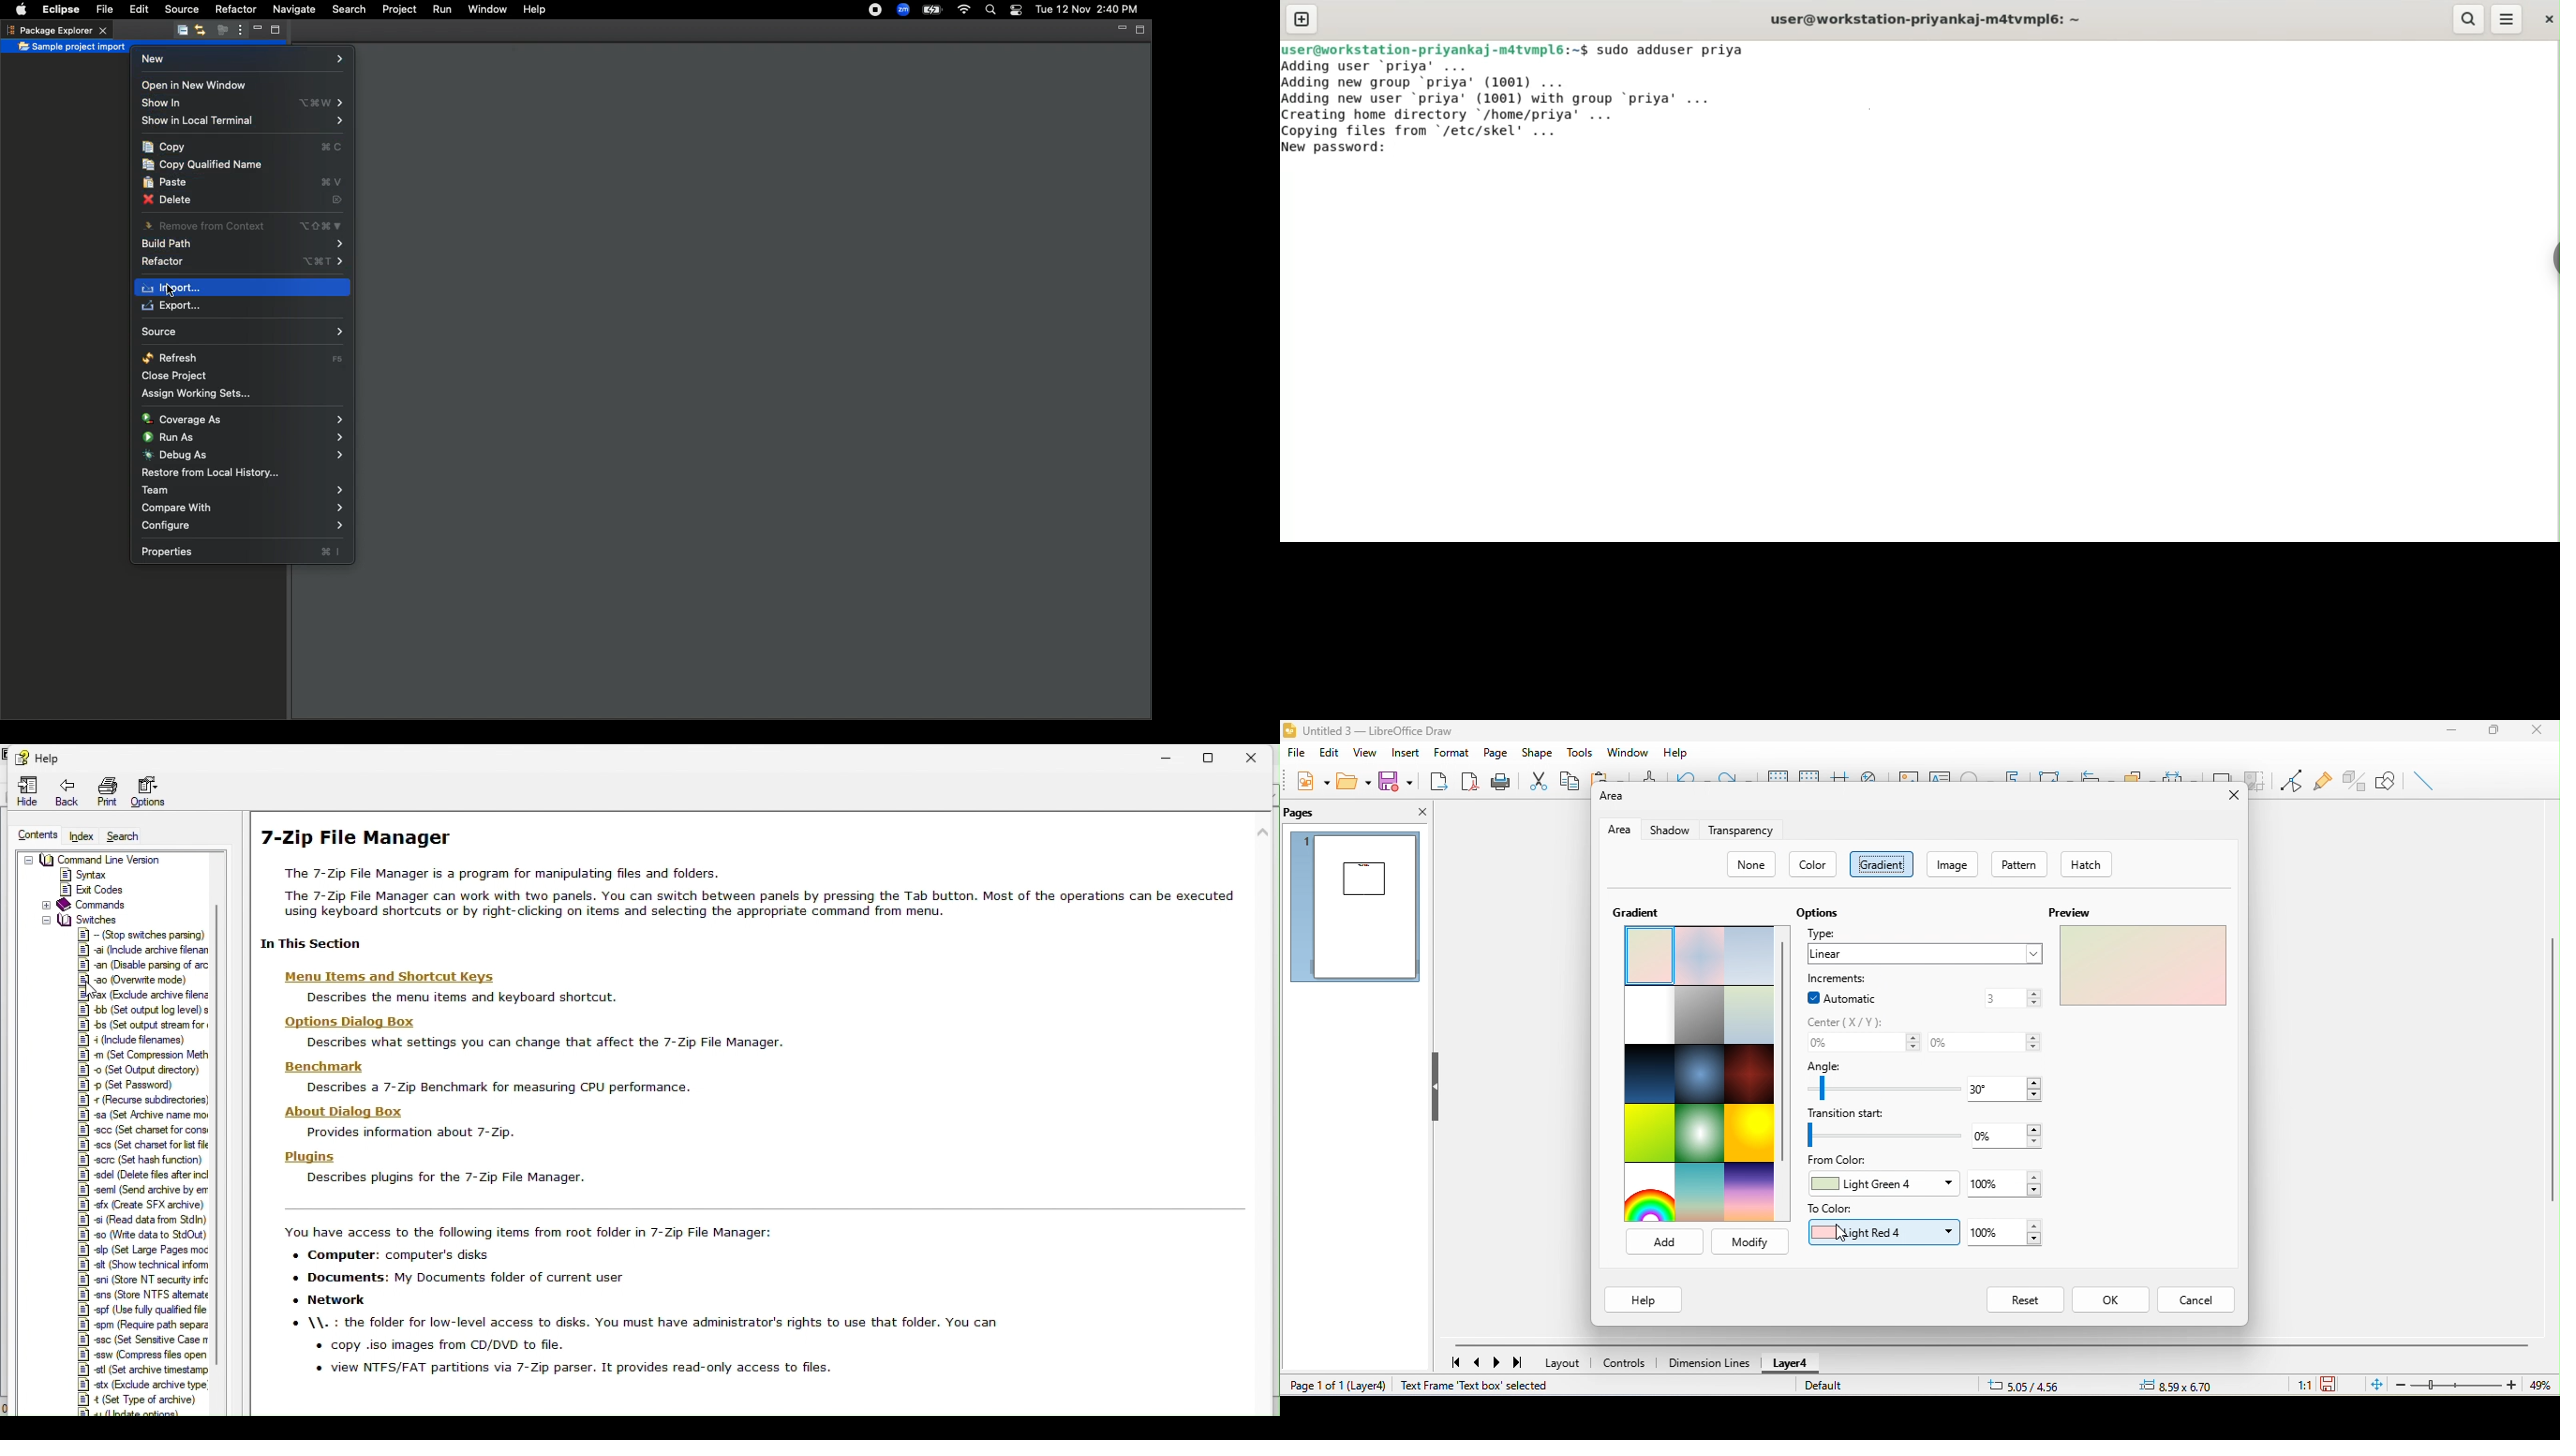  I want to click on 100%, so click(2008, 1183).